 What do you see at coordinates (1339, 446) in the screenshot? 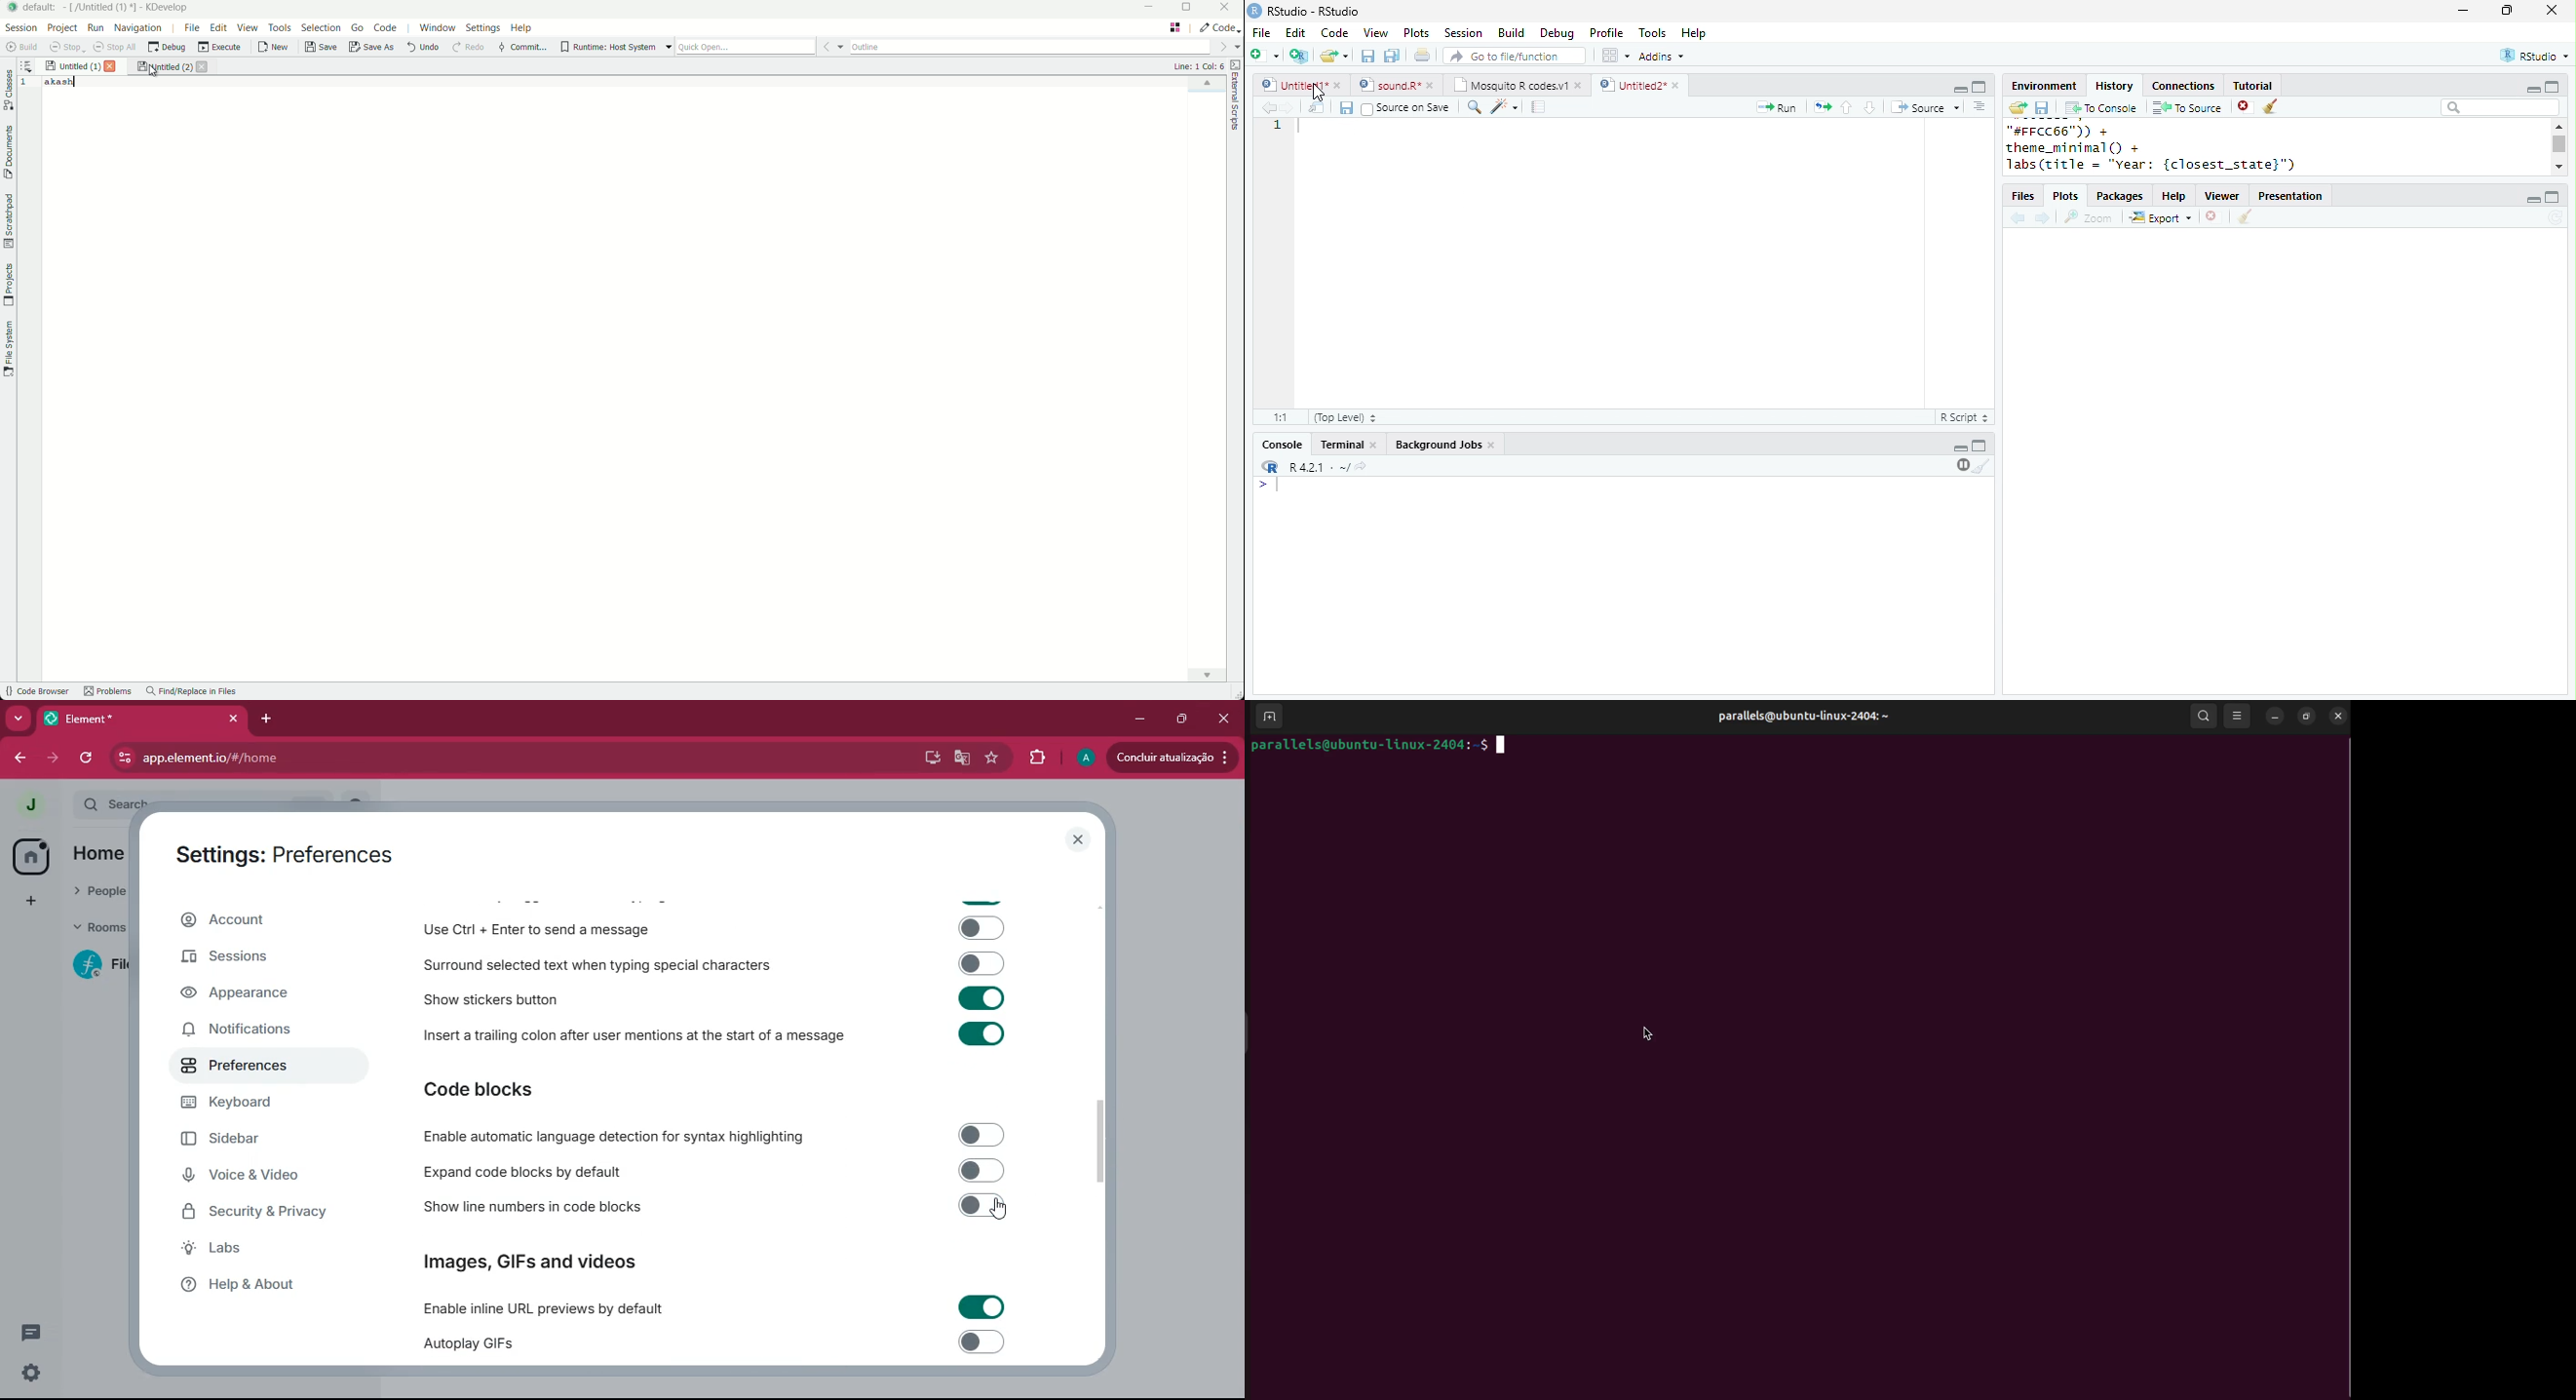
I see `terminal` at bounding box center [1339, 446].